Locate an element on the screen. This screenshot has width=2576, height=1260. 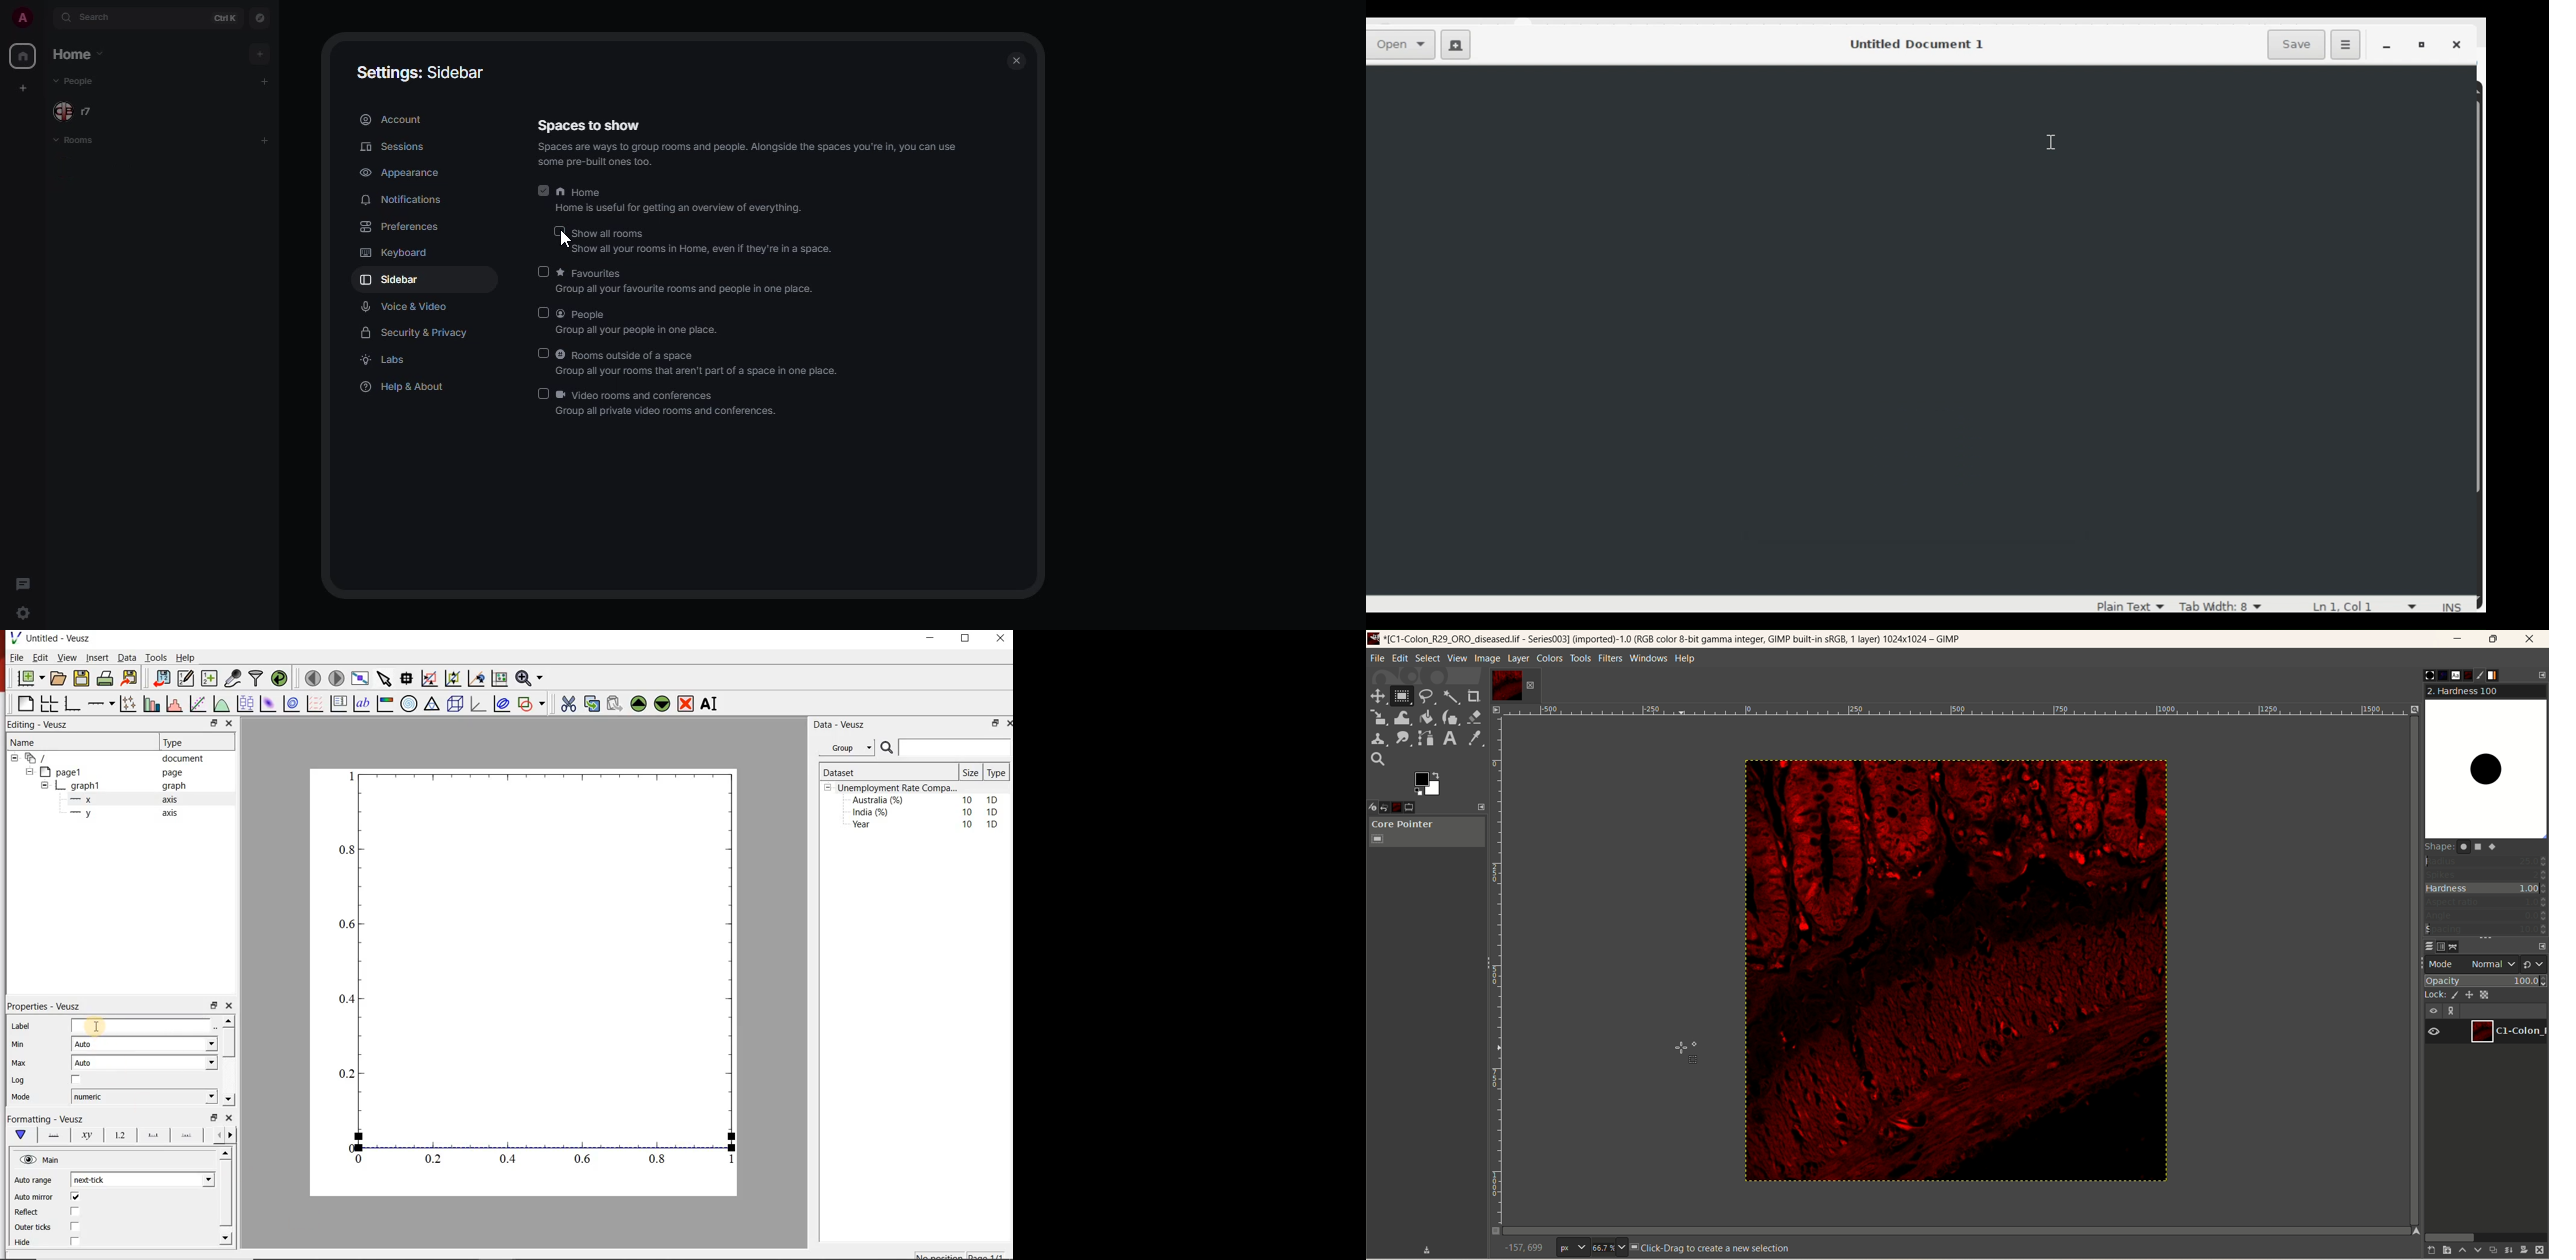
ternary graph is located at coordinates (432, 704).